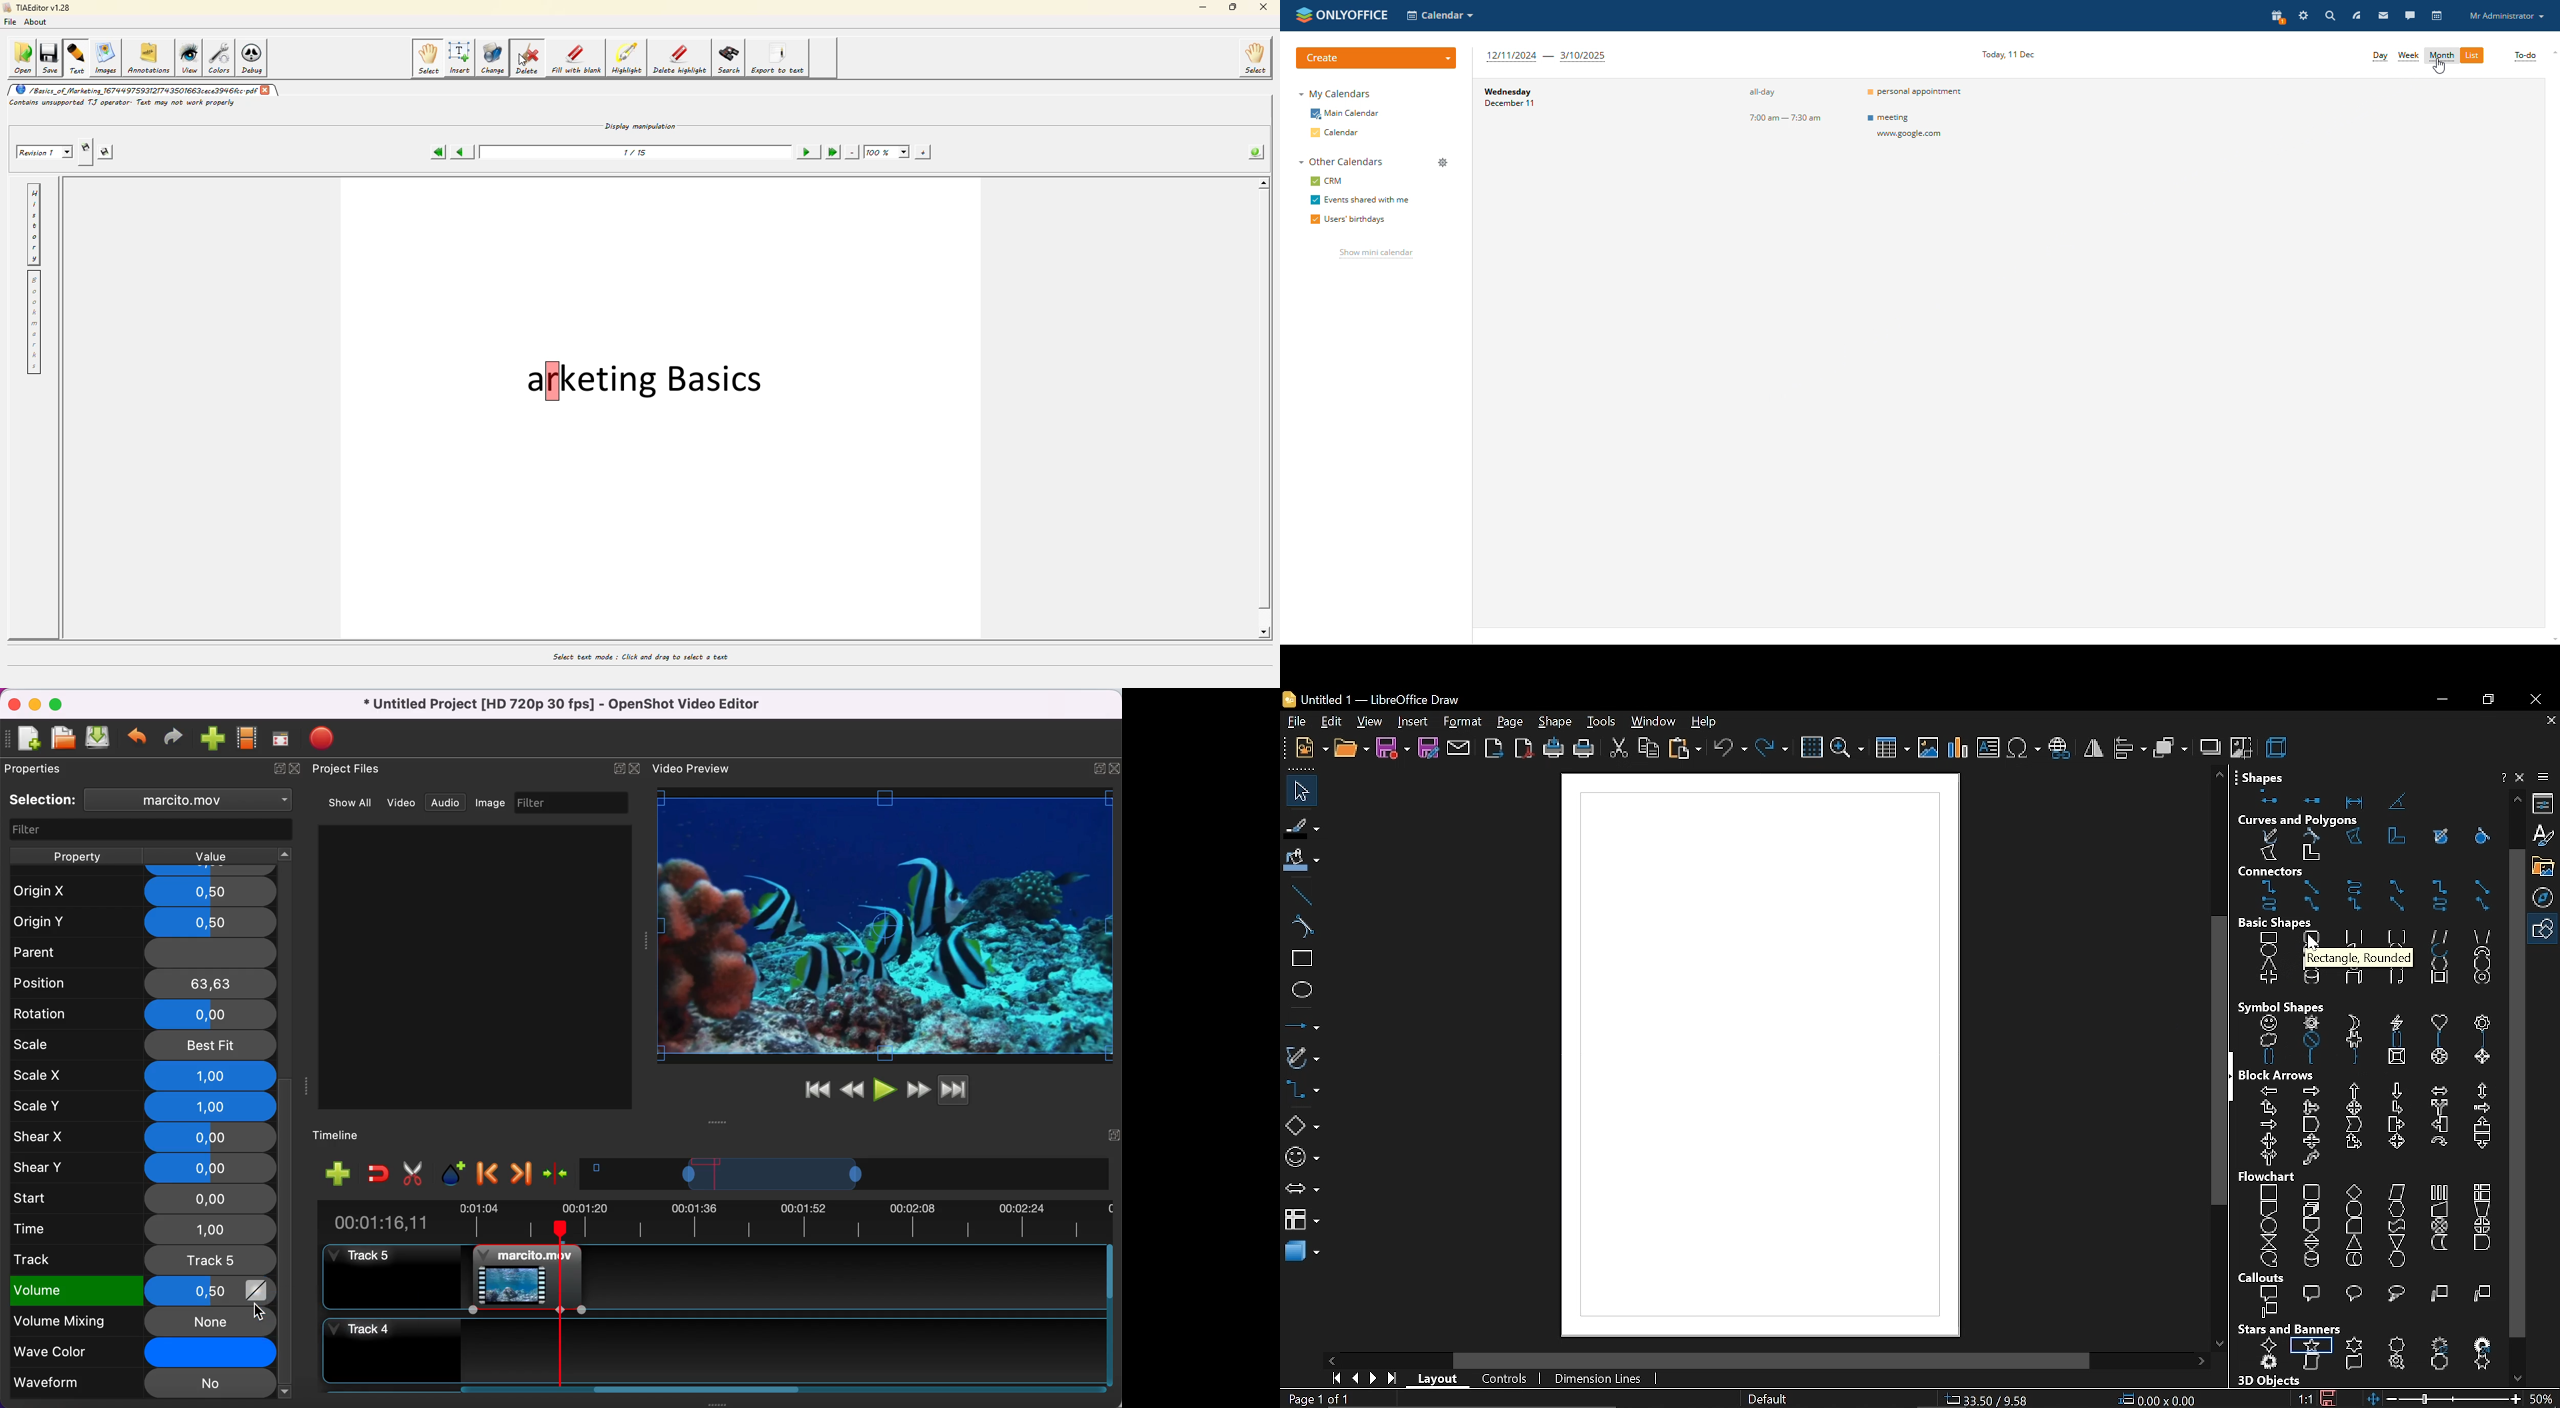  I want to click on symbol shapes, so click(1302, 1158).